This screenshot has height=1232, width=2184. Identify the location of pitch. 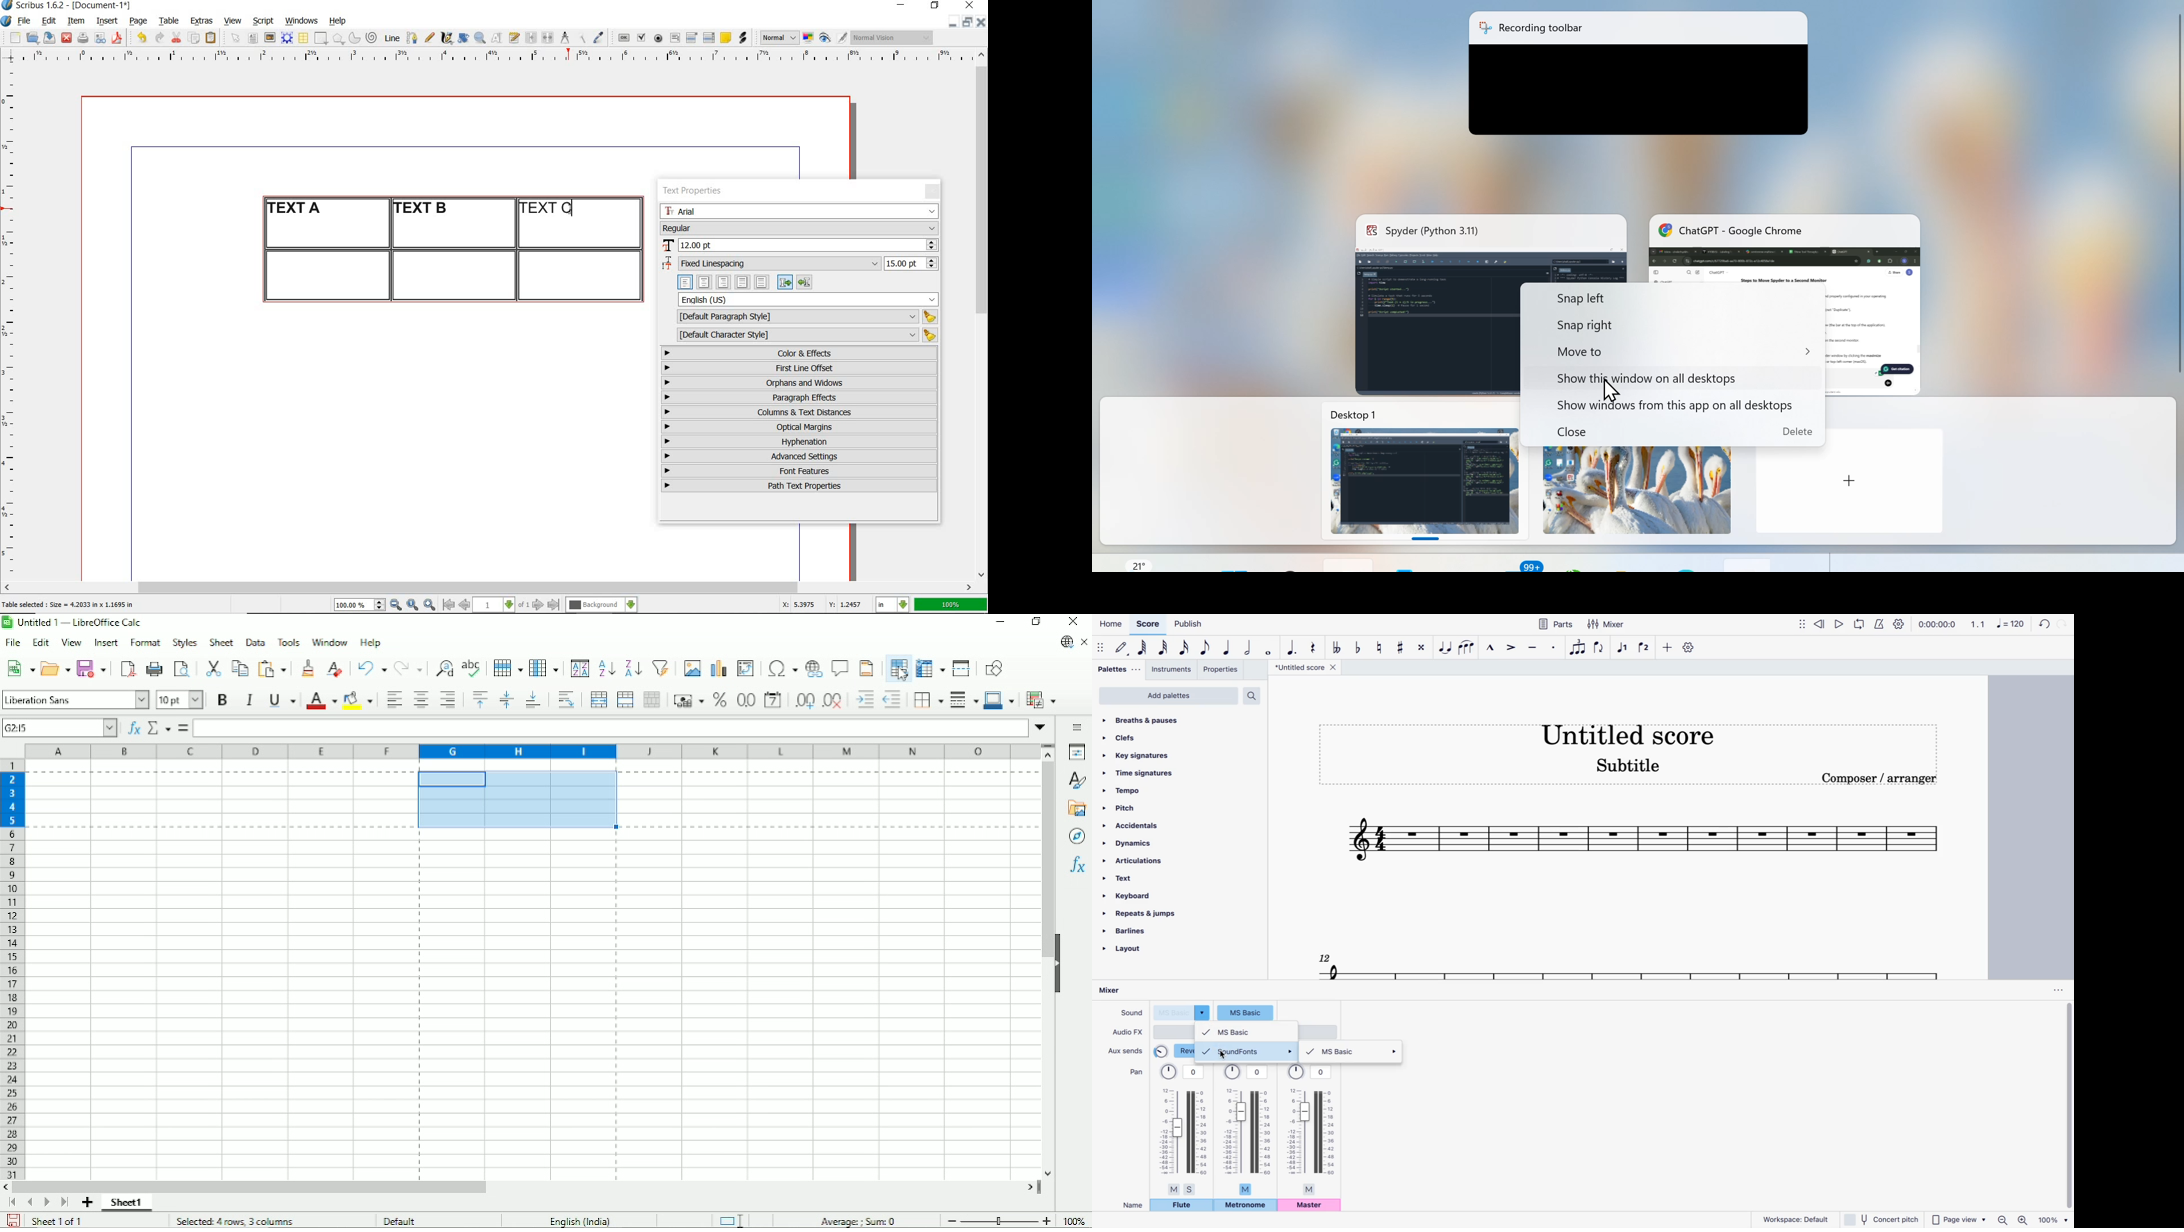
(1146, 807).